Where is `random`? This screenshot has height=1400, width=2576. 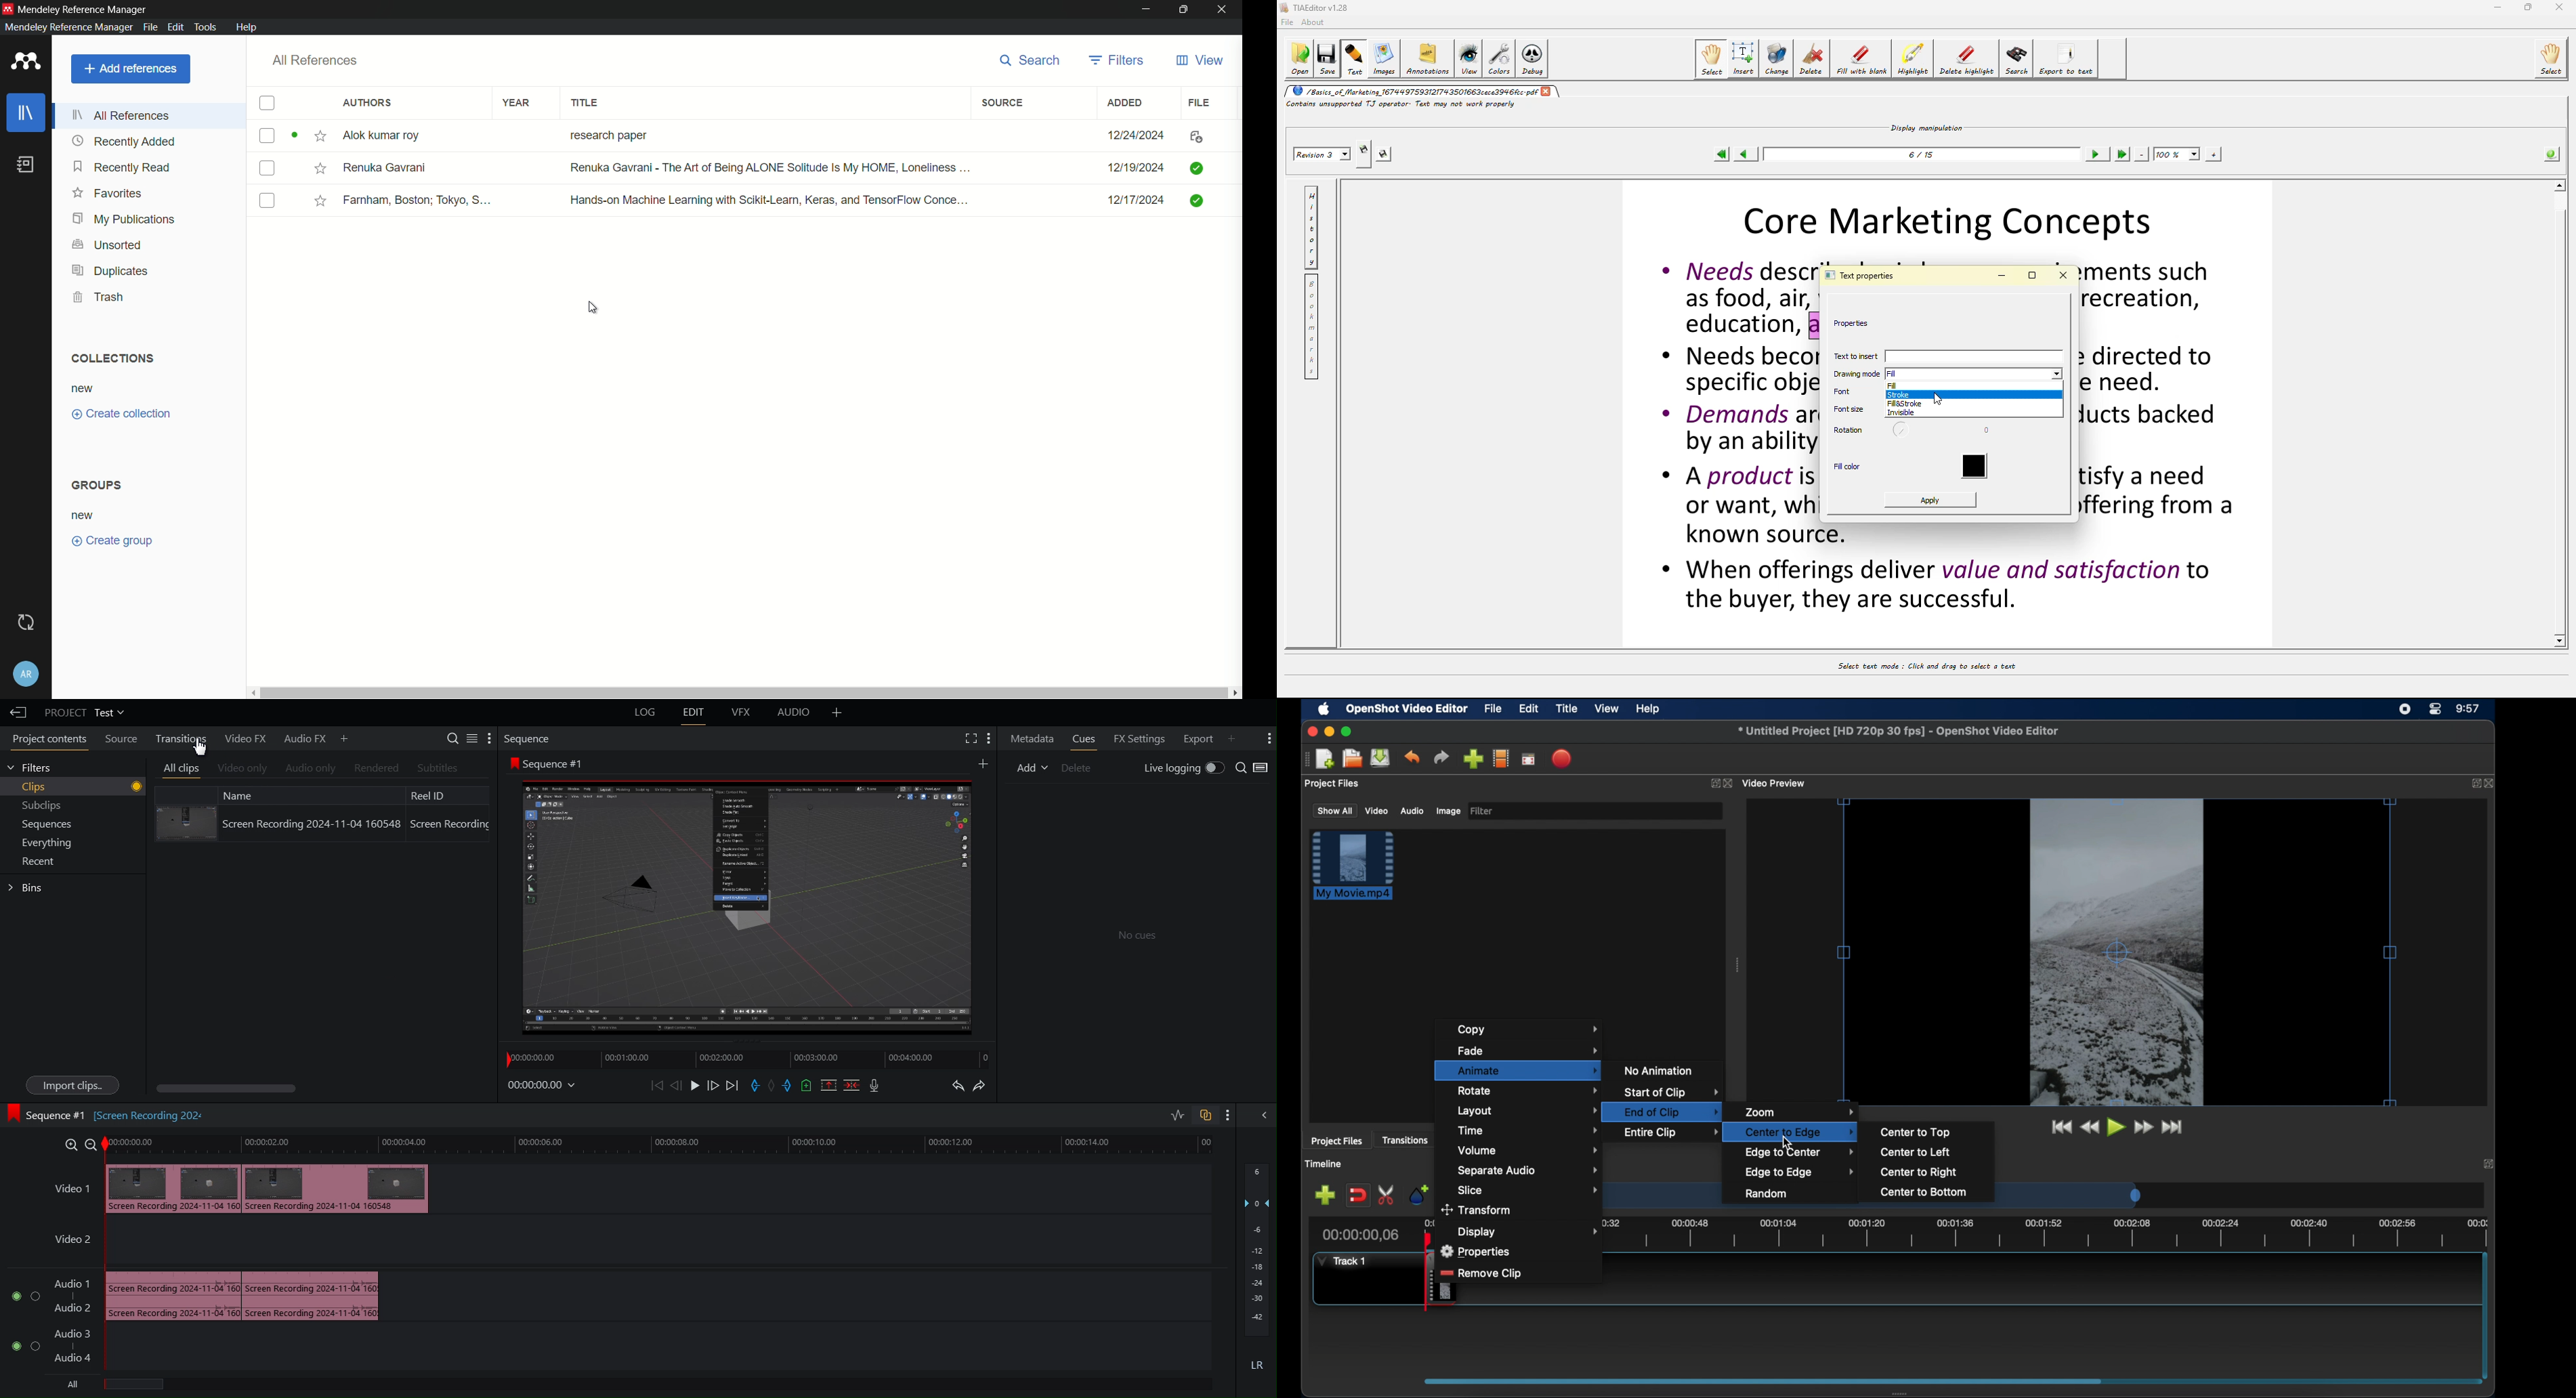 random is located at coordinates (1767, 1194).